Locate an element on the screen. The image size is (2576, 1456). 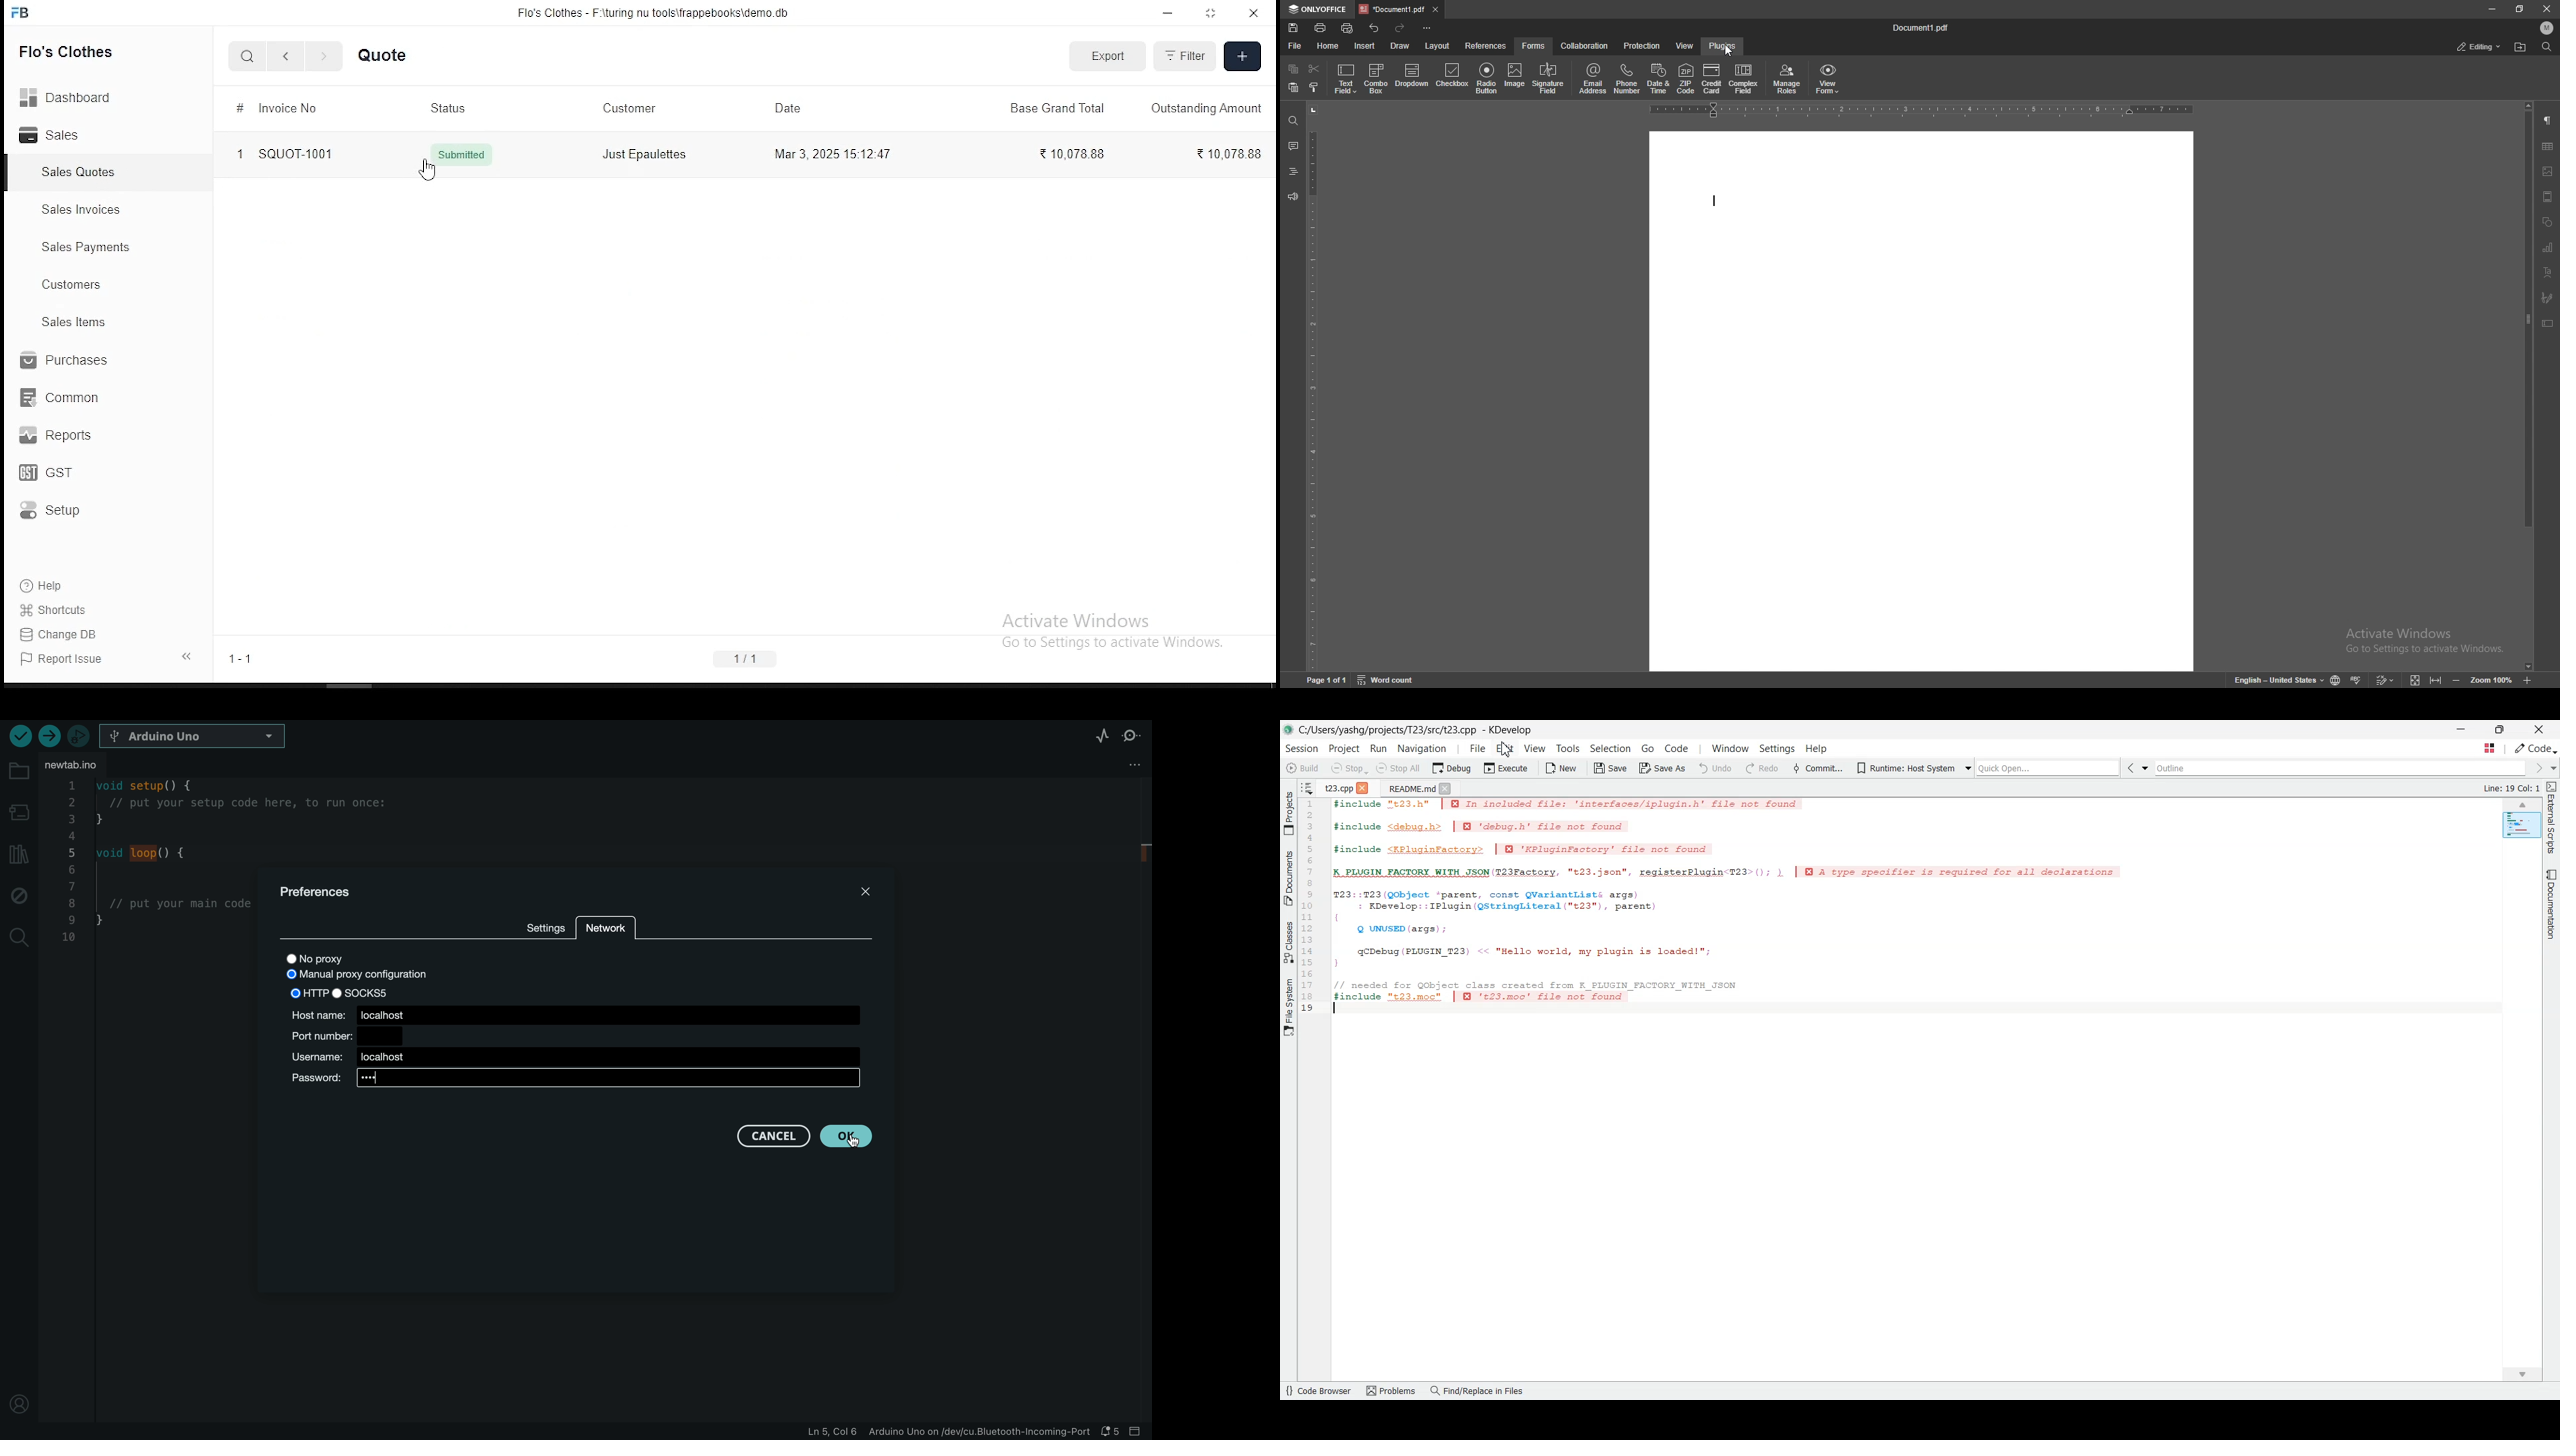
1-1 is located at coordinates (237, 658).